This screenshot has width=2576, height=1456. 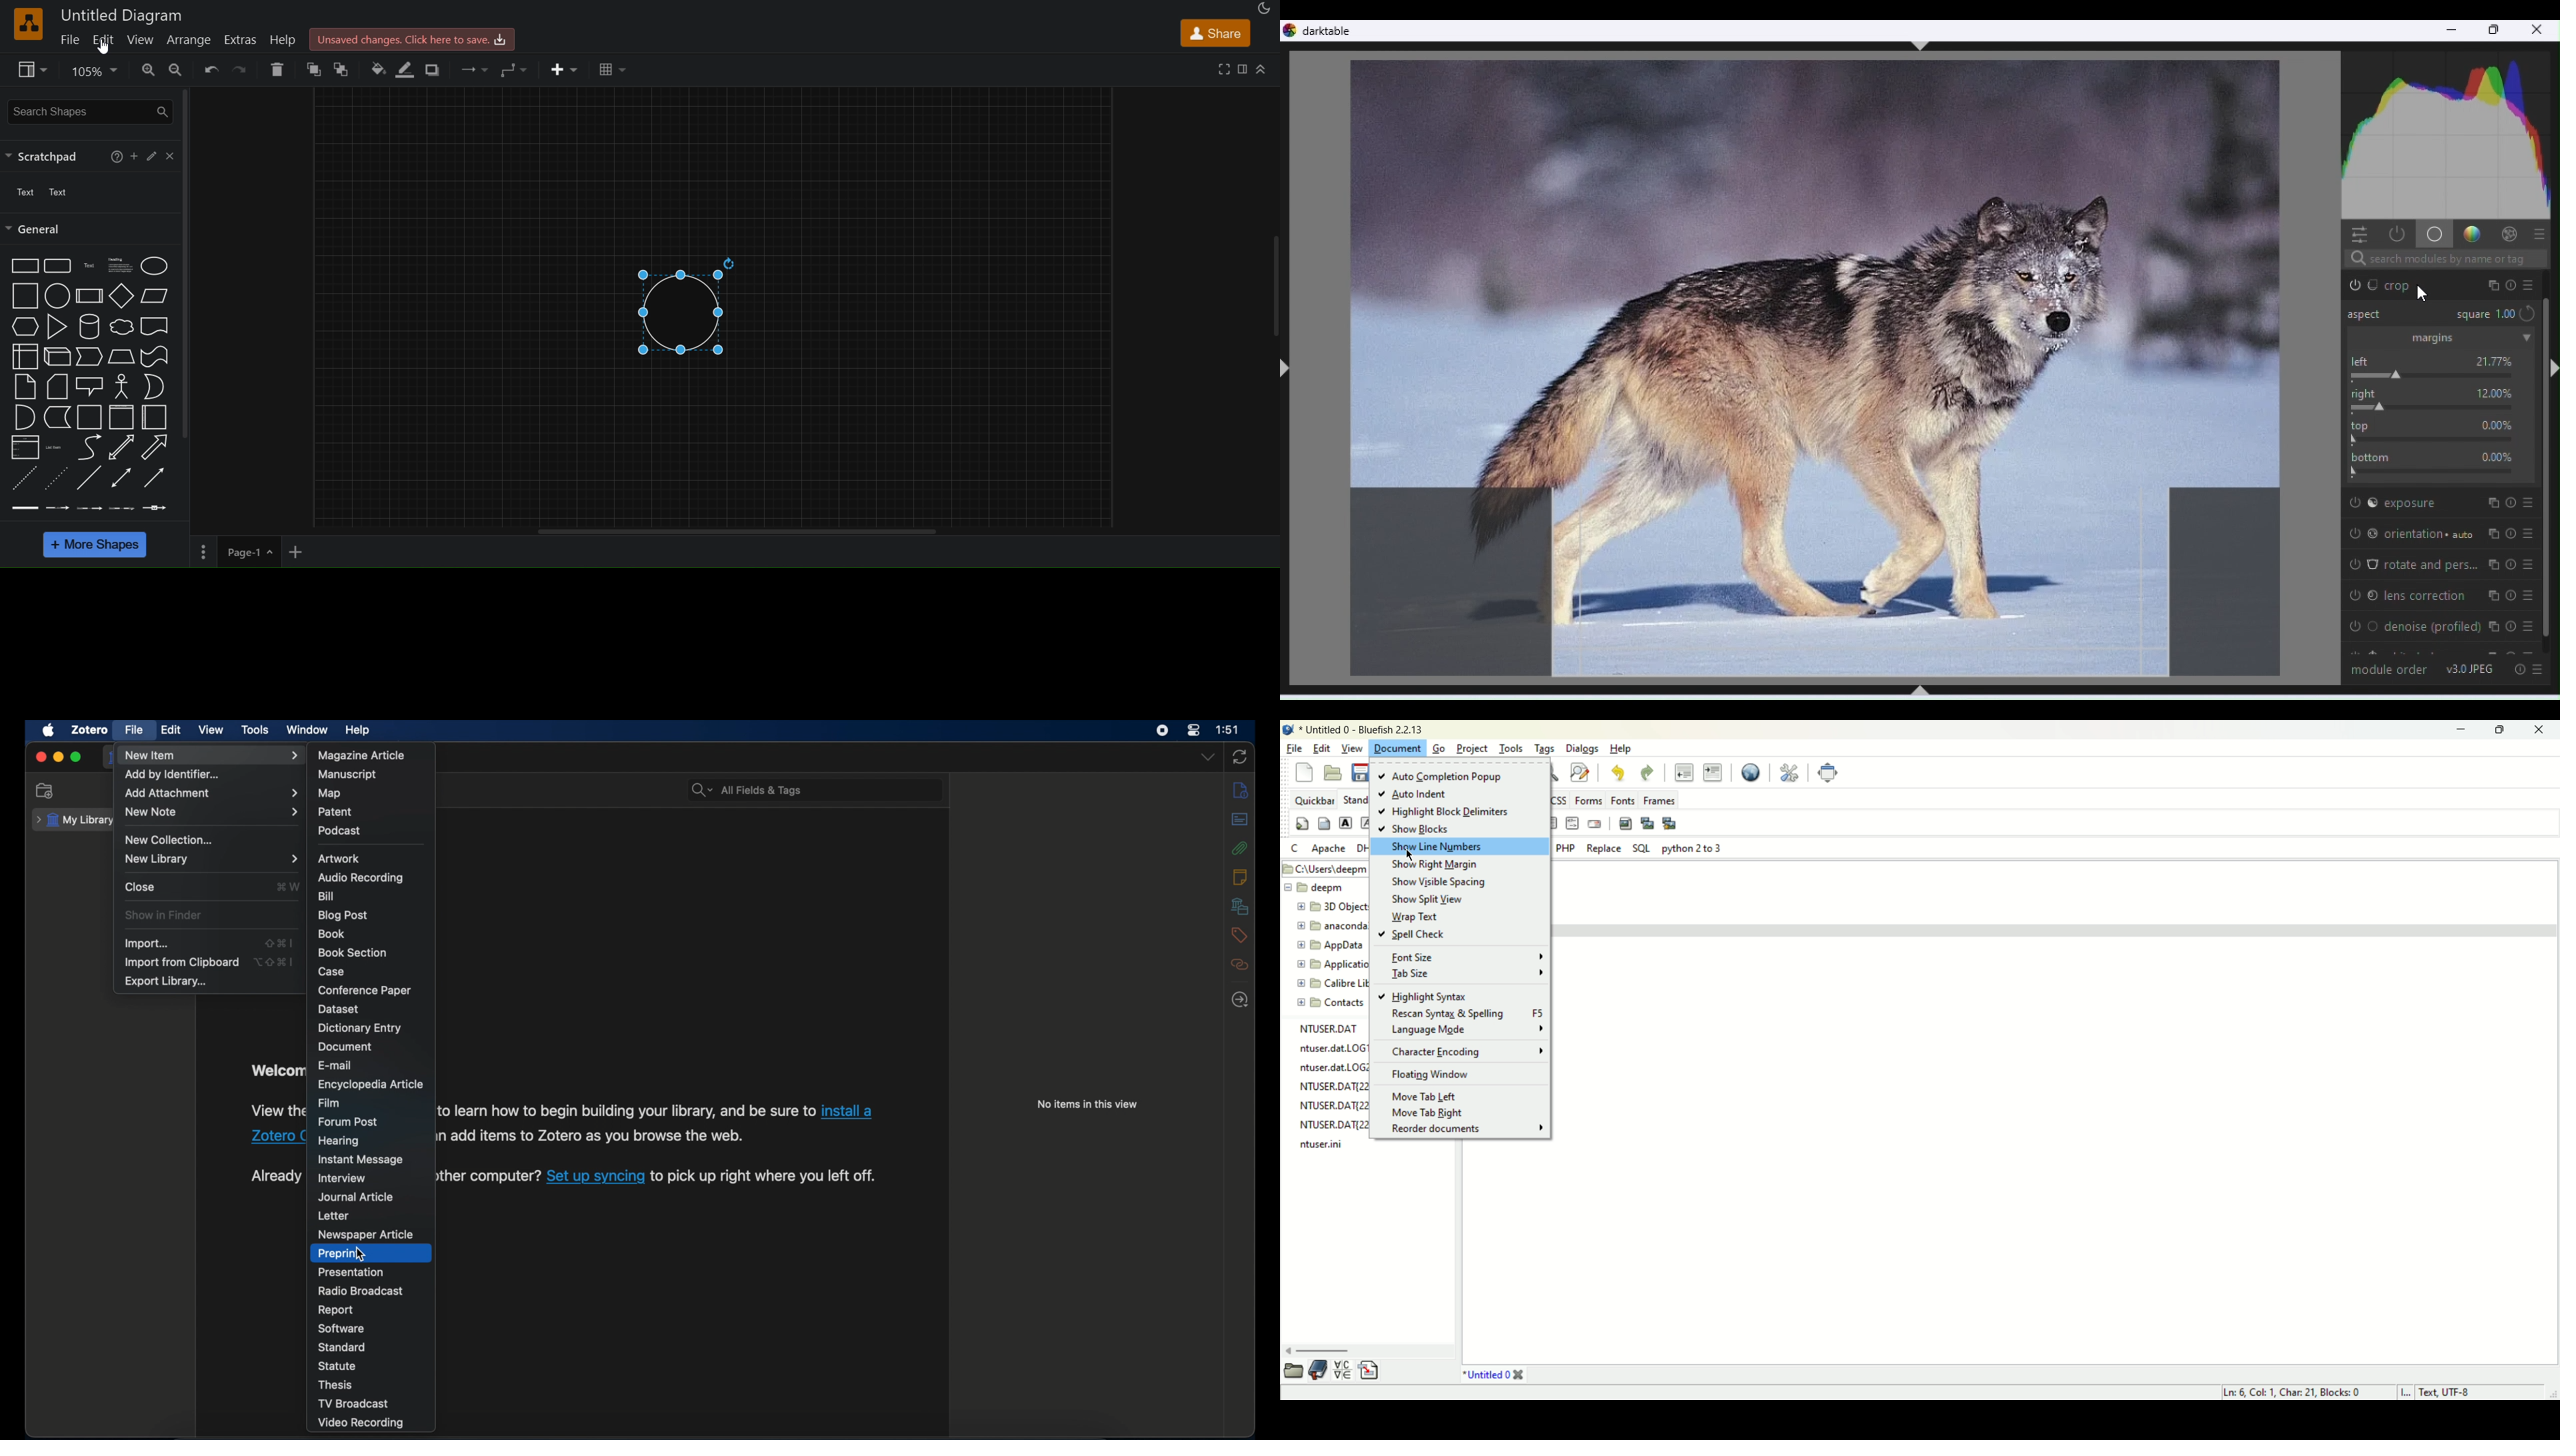 I want to click on circle, so click(x=685, y=305).